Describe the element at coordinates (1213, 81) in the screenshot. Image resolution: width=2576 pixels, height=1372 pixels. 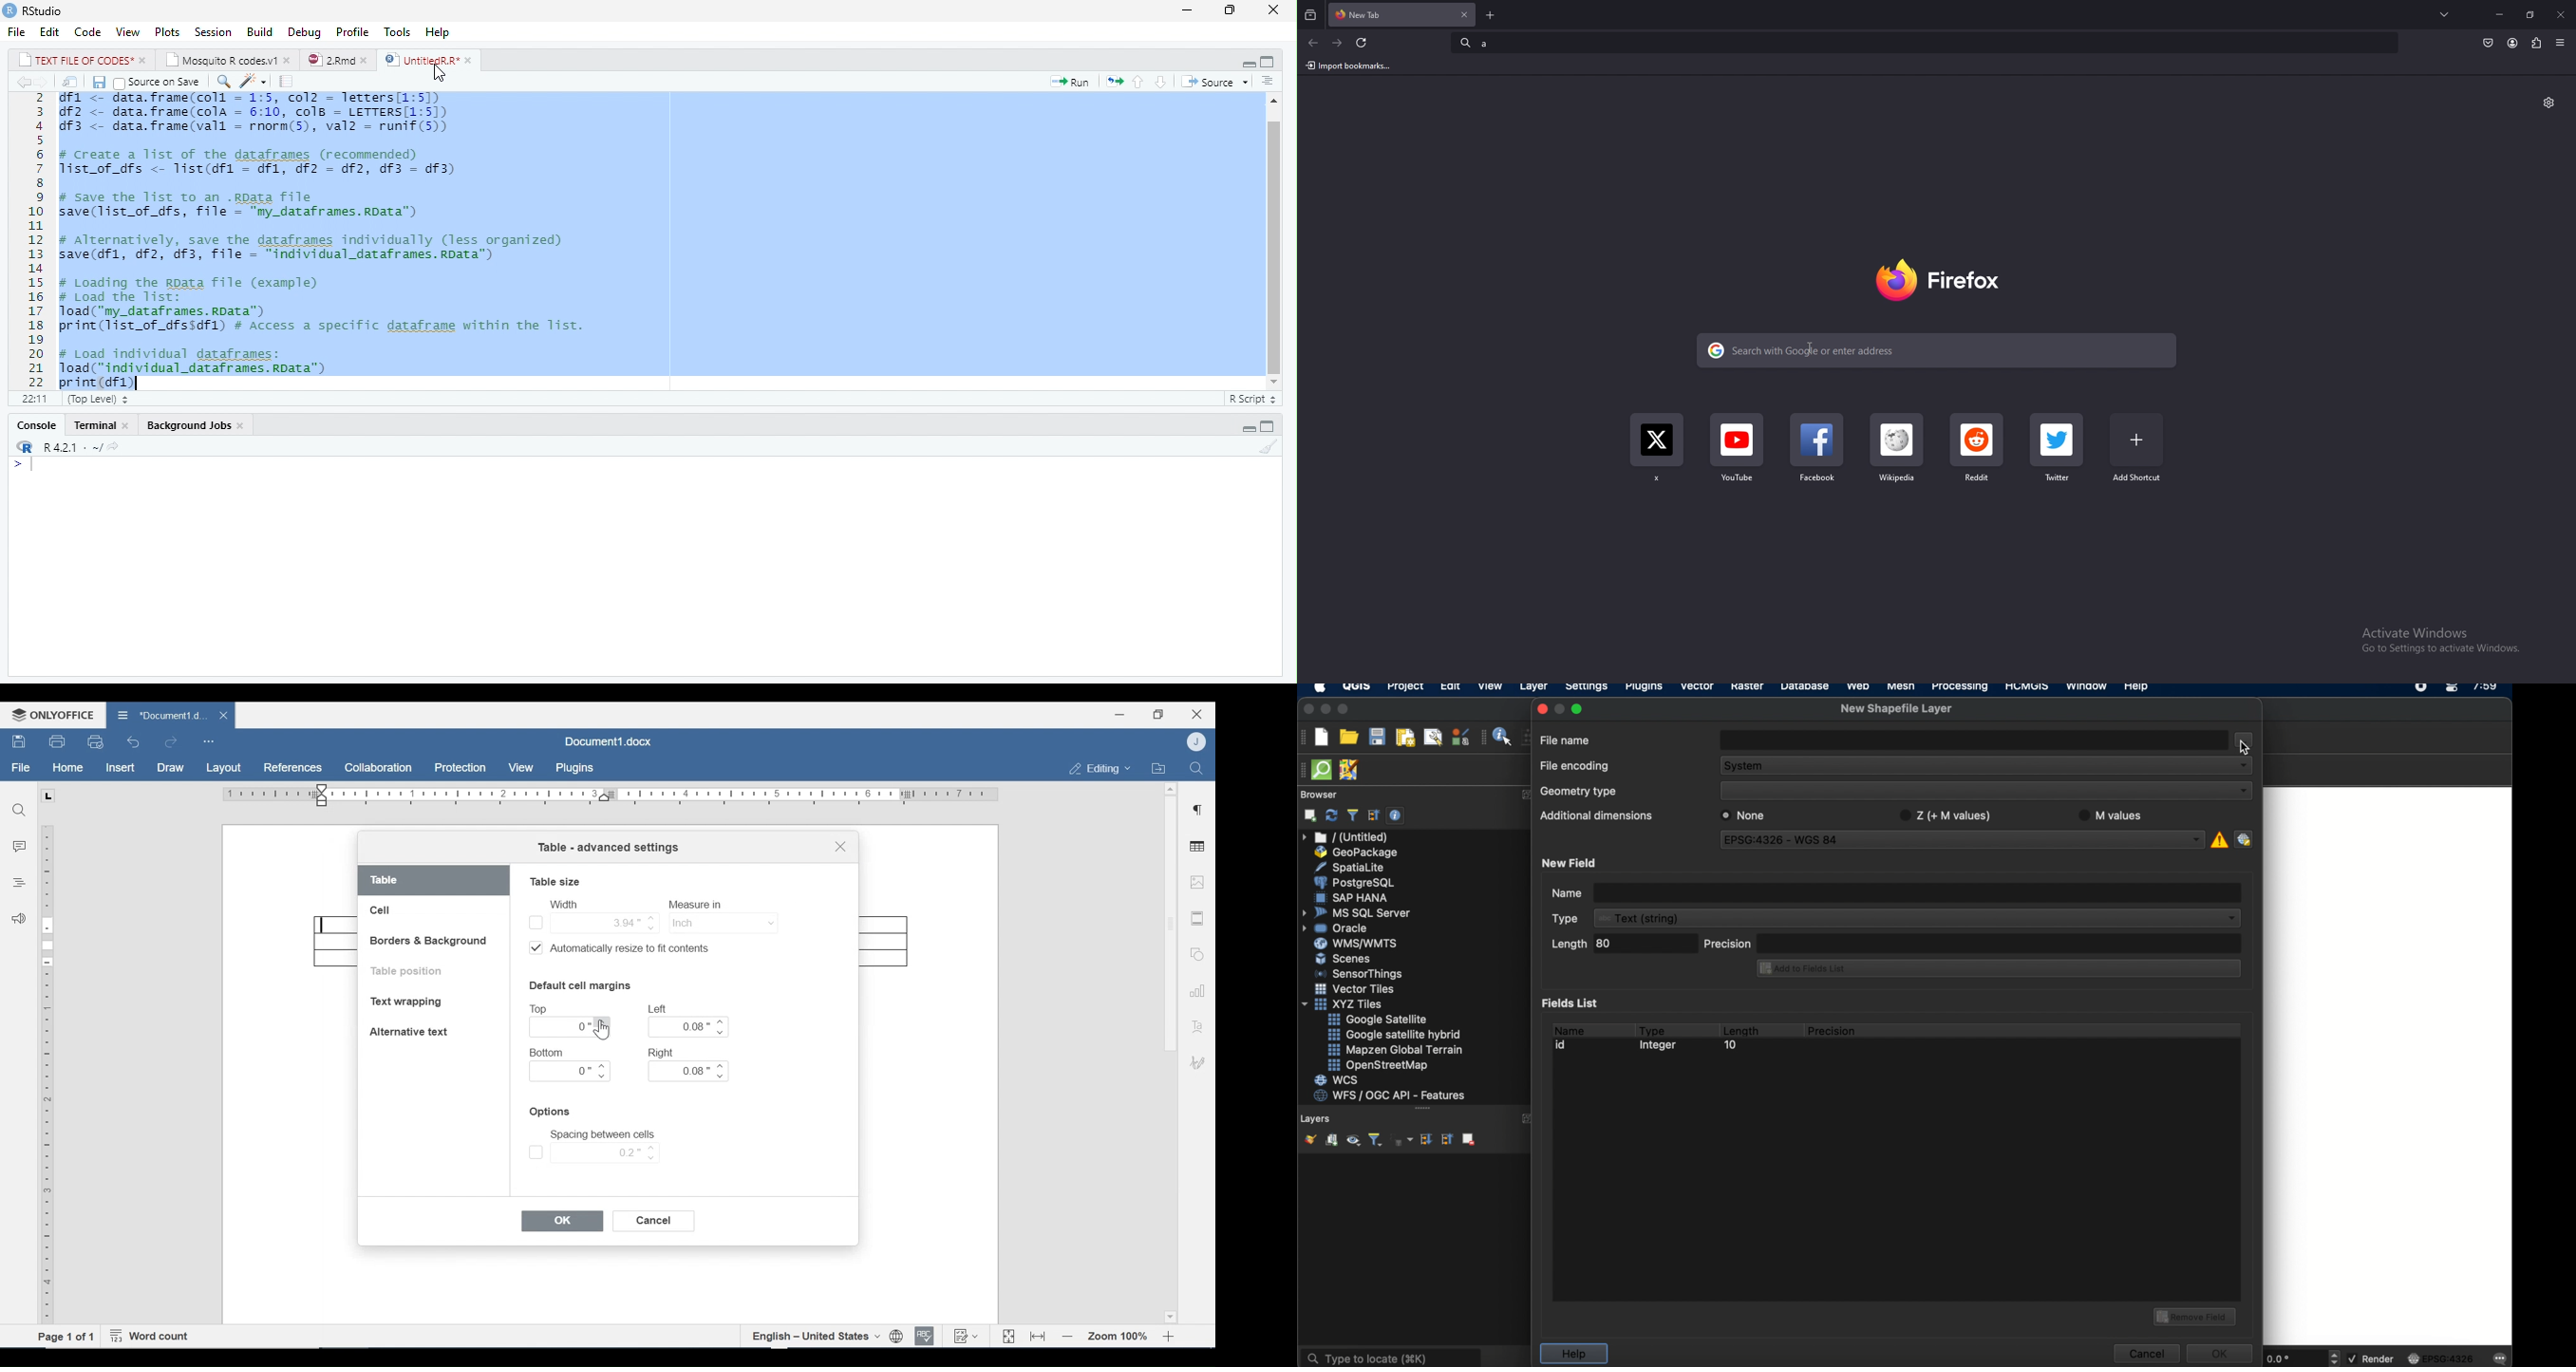
I see `Source` at that location.